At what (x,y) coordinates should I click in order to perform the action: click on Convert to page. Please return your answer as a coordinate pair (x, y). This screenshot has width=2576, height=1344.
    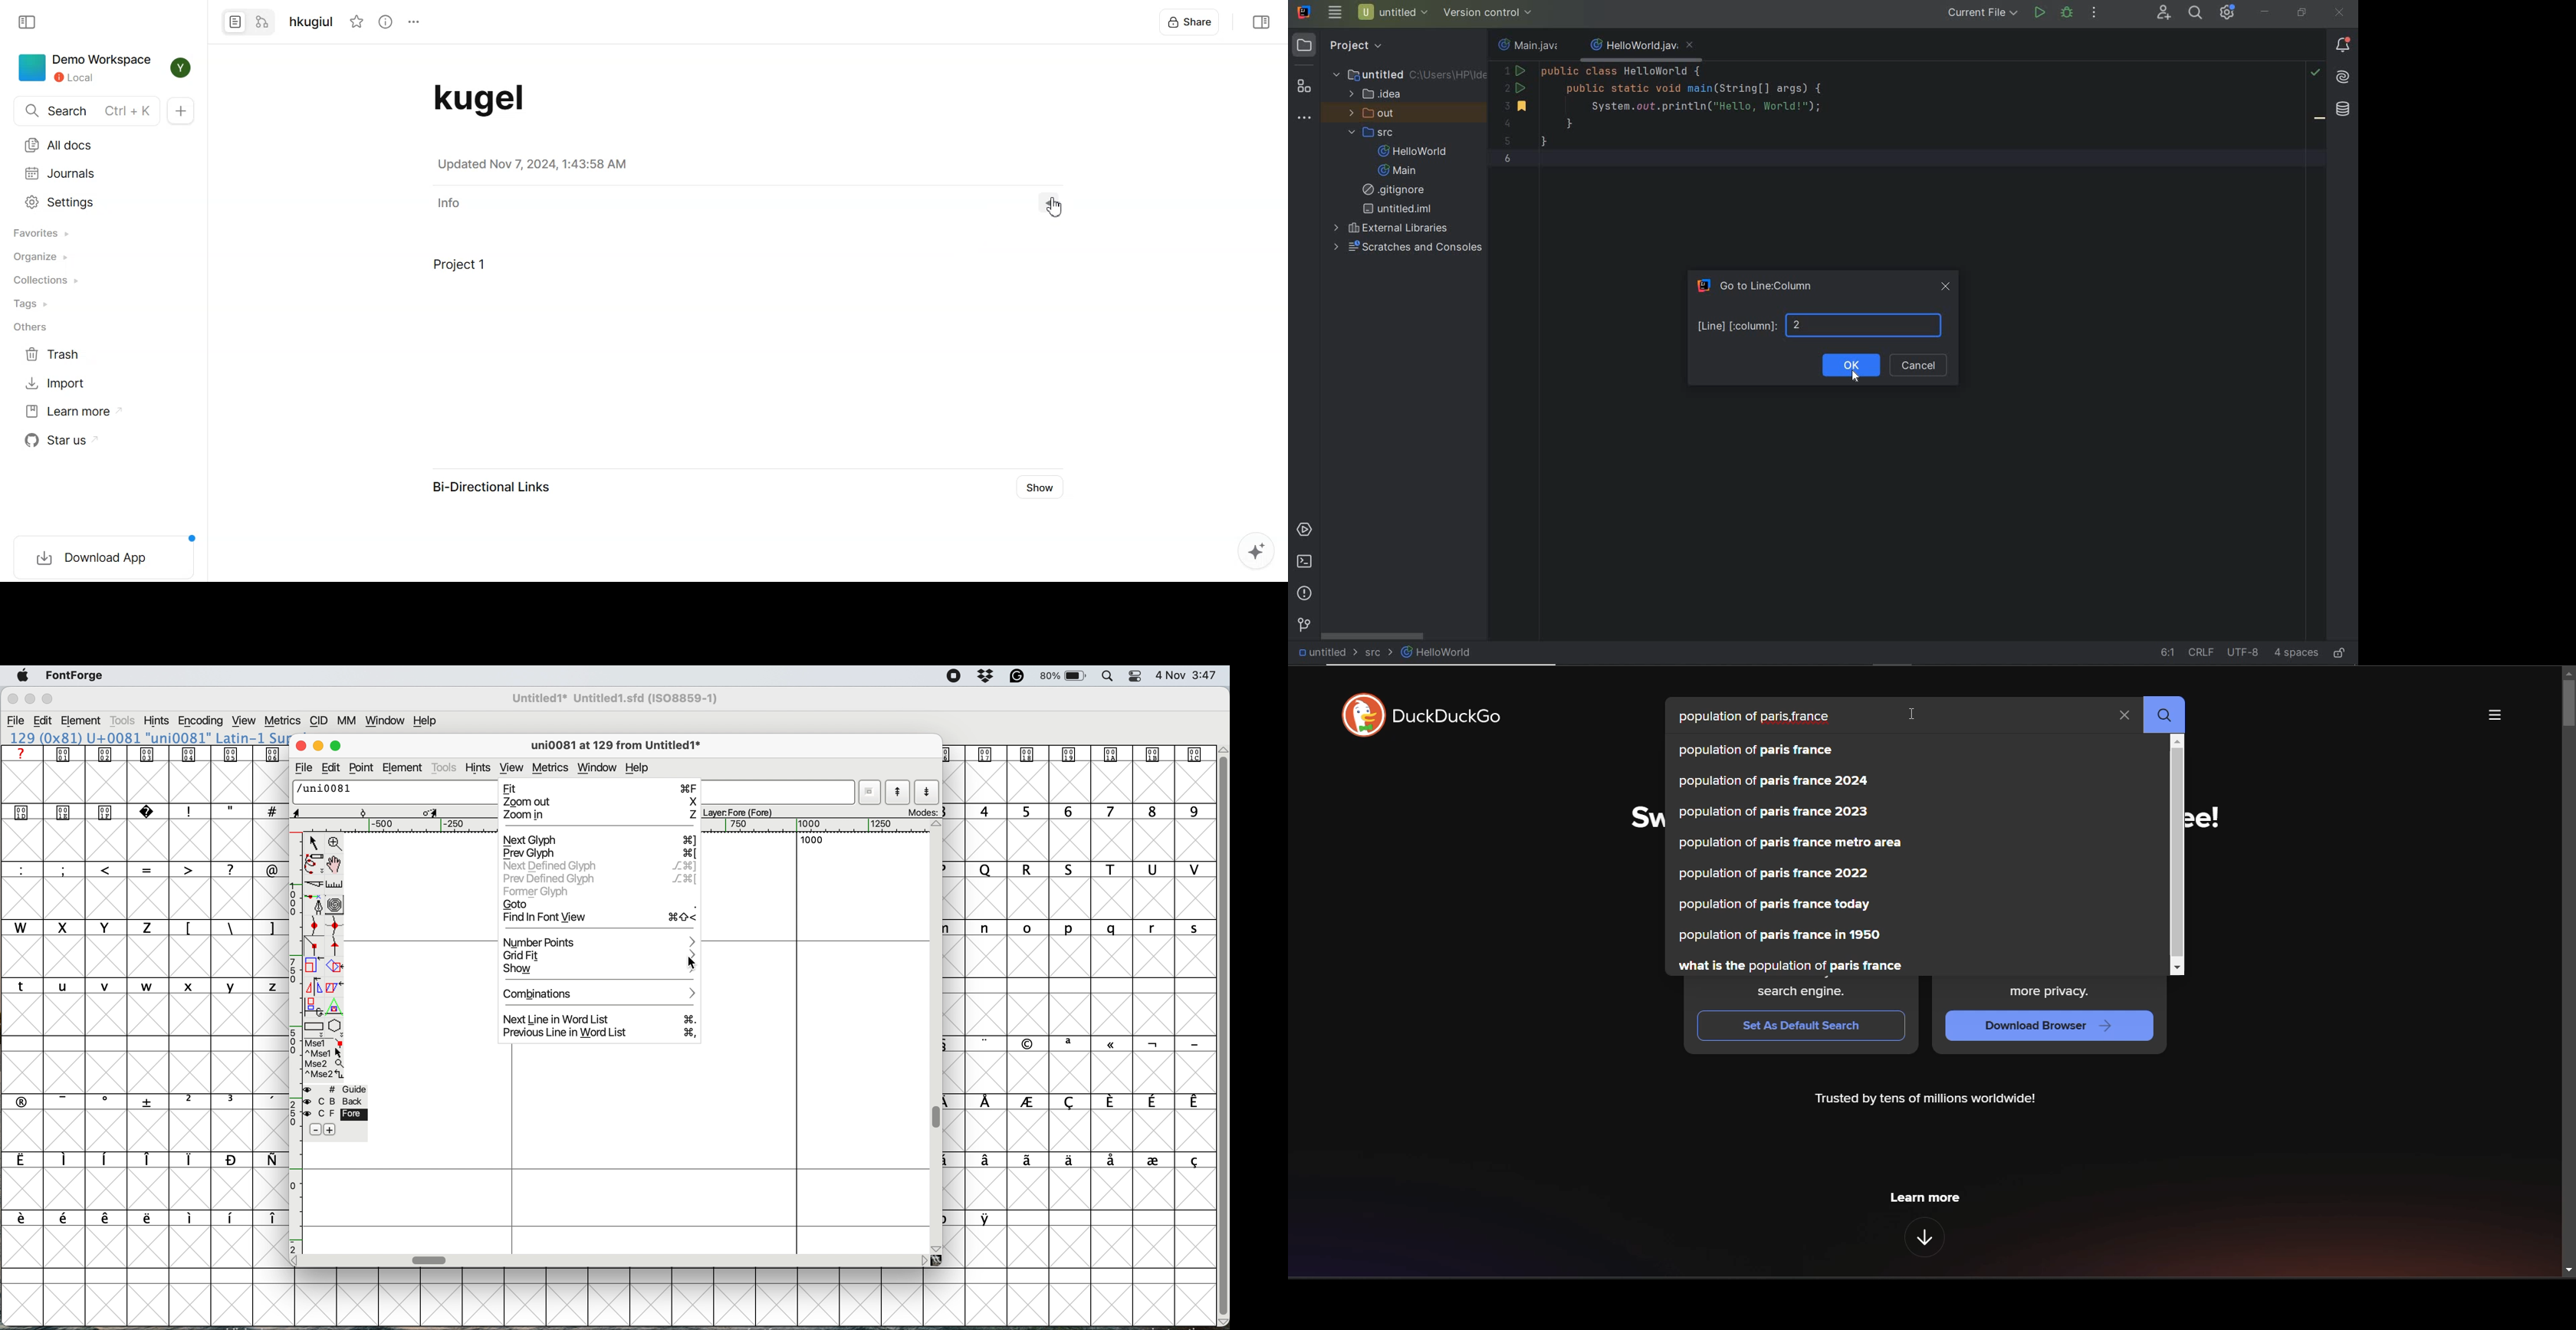
    Looking at the image, I should click on (235, 23).